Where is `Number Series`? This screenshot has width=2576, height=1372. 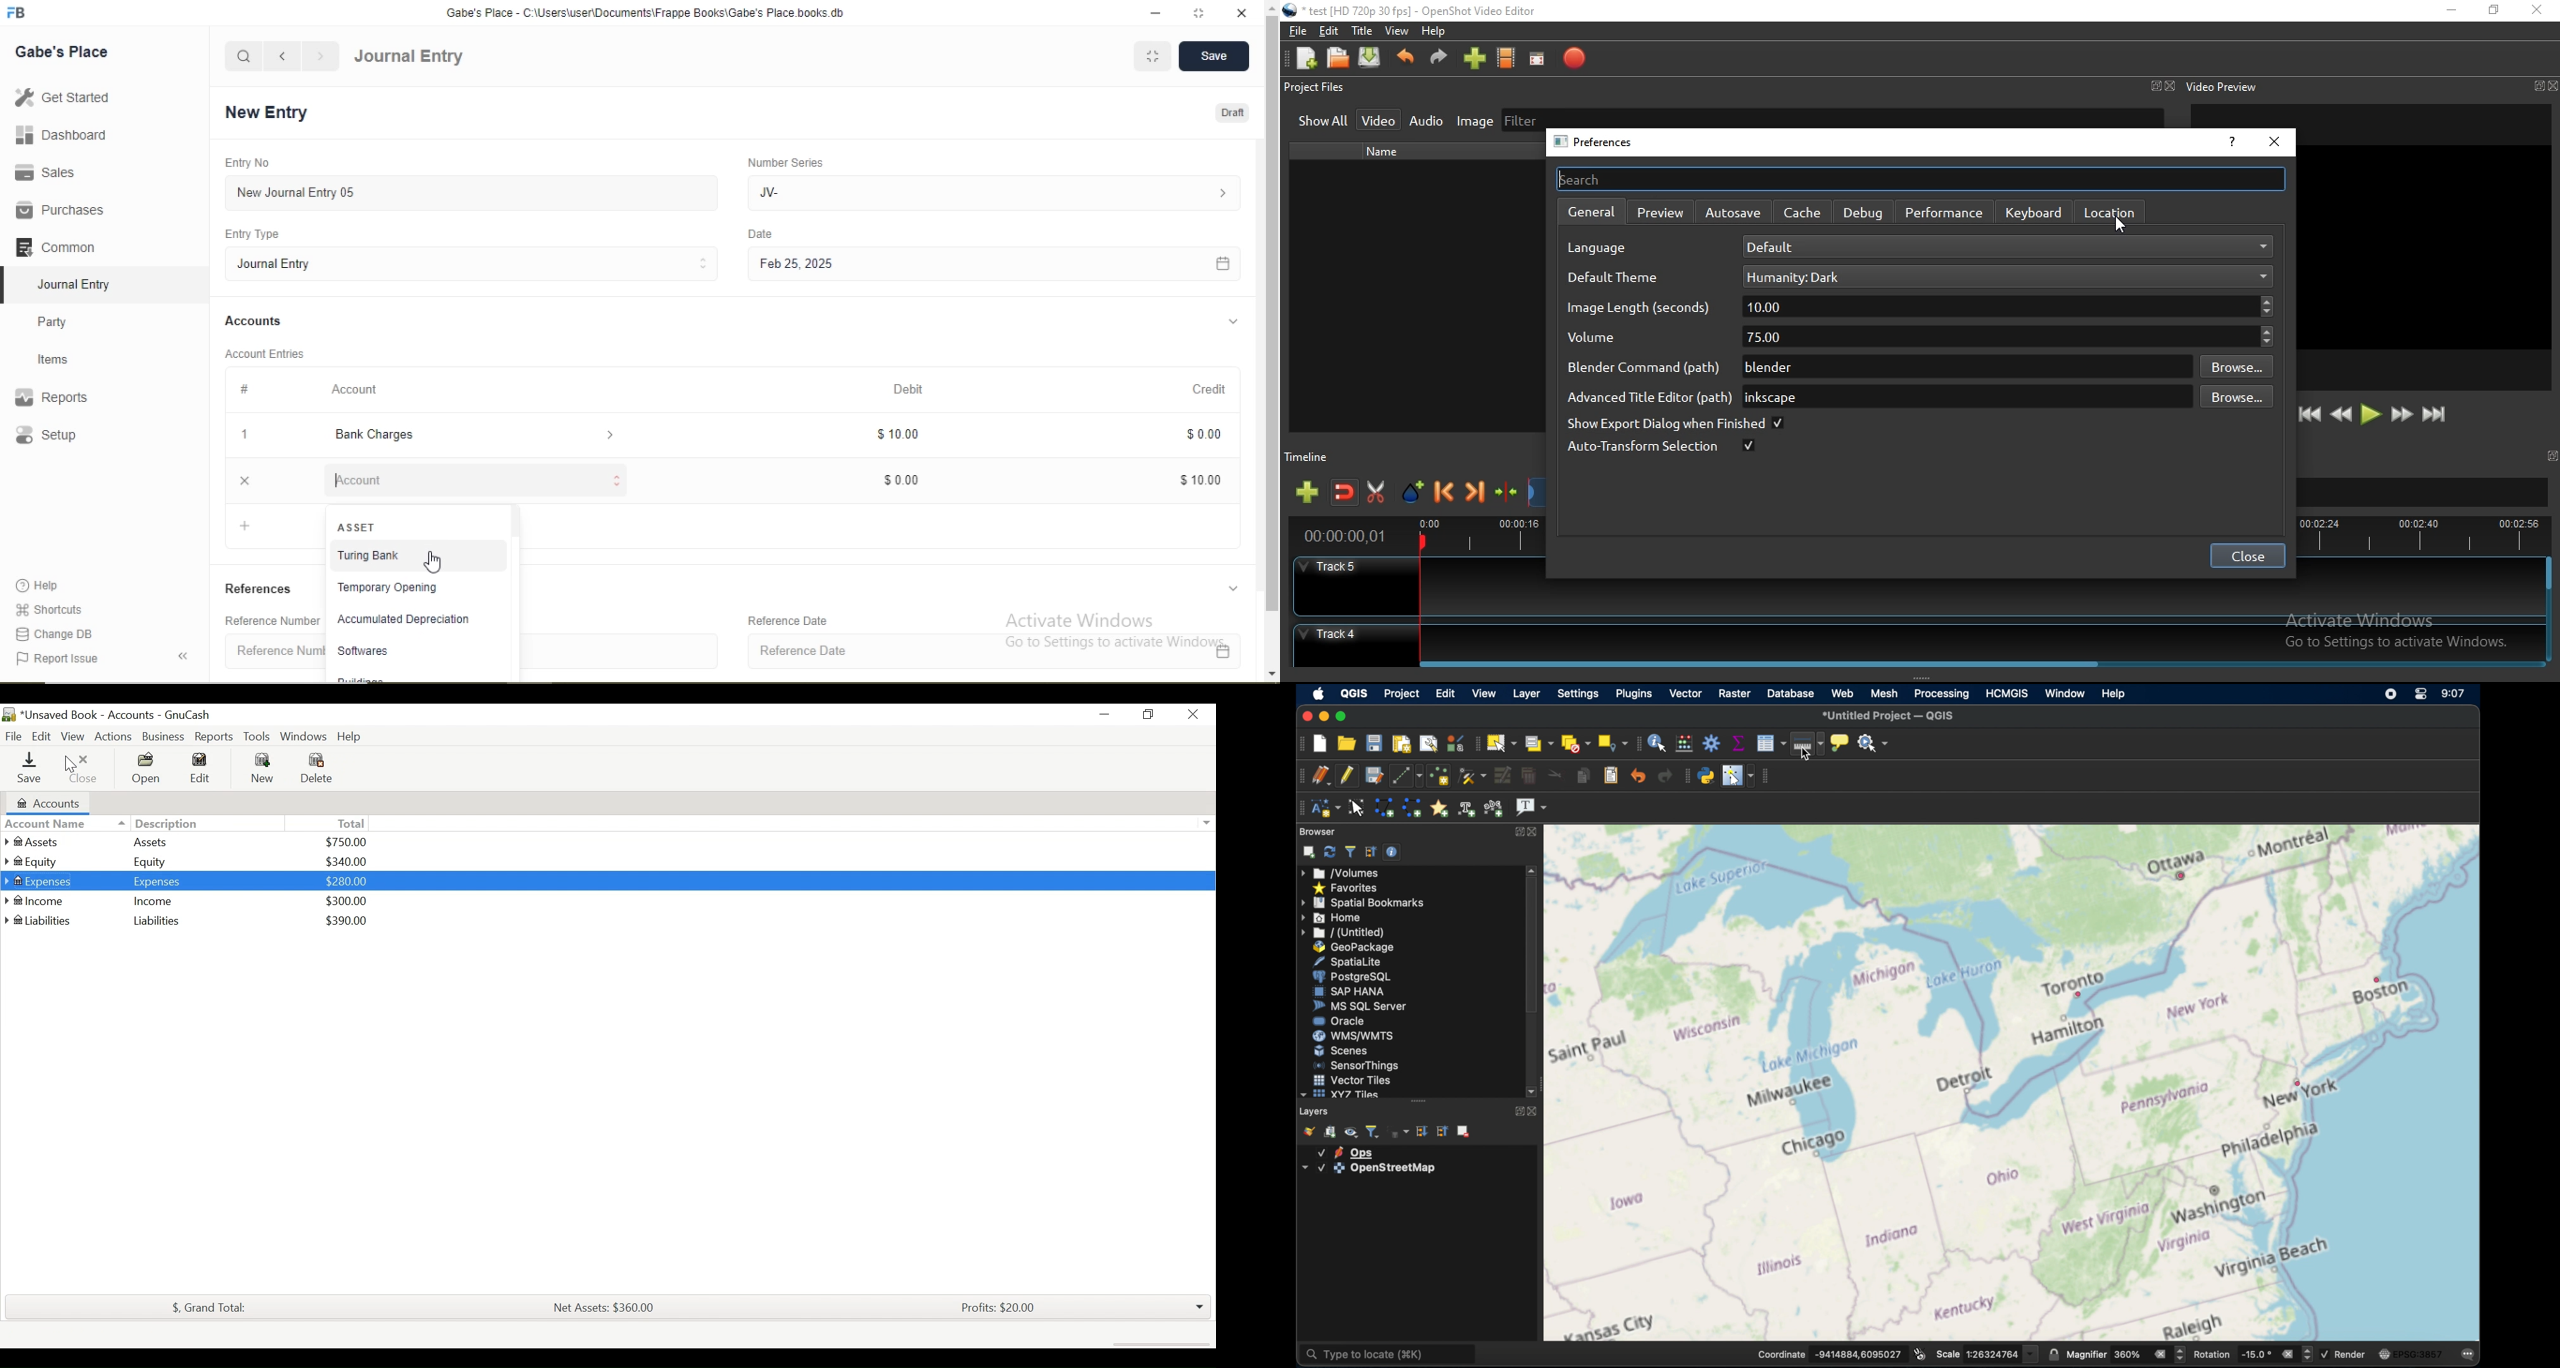 Number Series is located at coordinates (792, 162).